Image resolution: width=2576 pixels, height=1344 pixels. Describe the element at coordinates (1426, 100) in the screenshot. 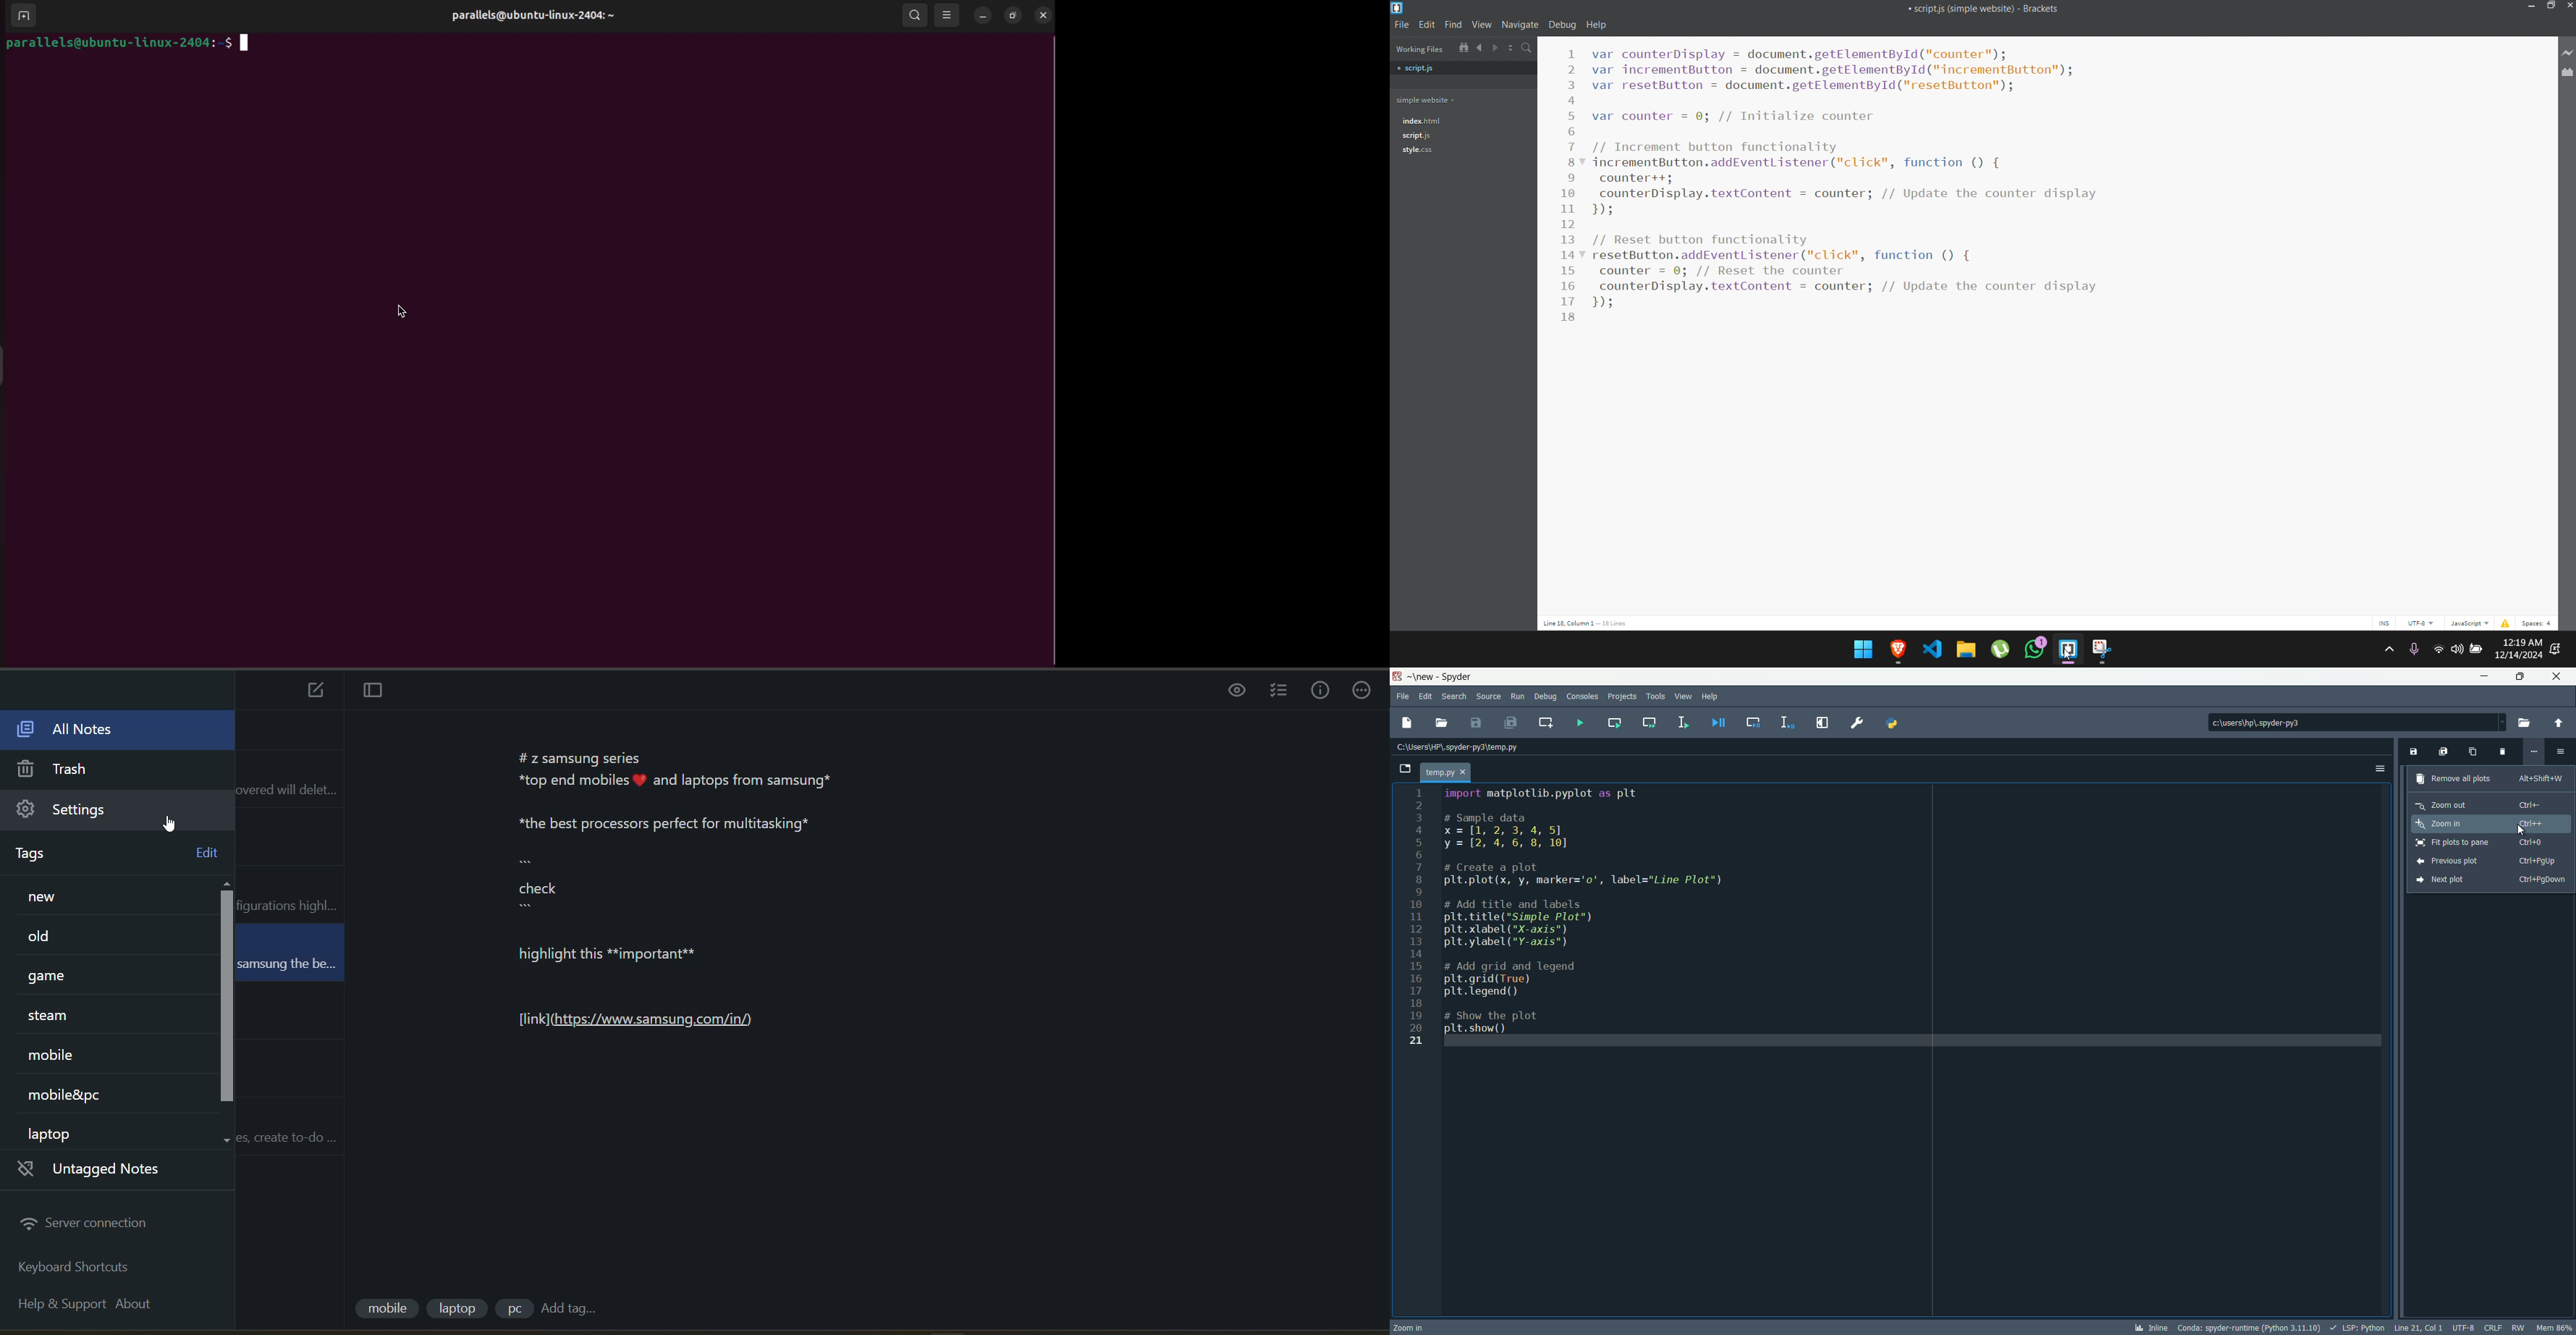

I see `current folder` at that location.